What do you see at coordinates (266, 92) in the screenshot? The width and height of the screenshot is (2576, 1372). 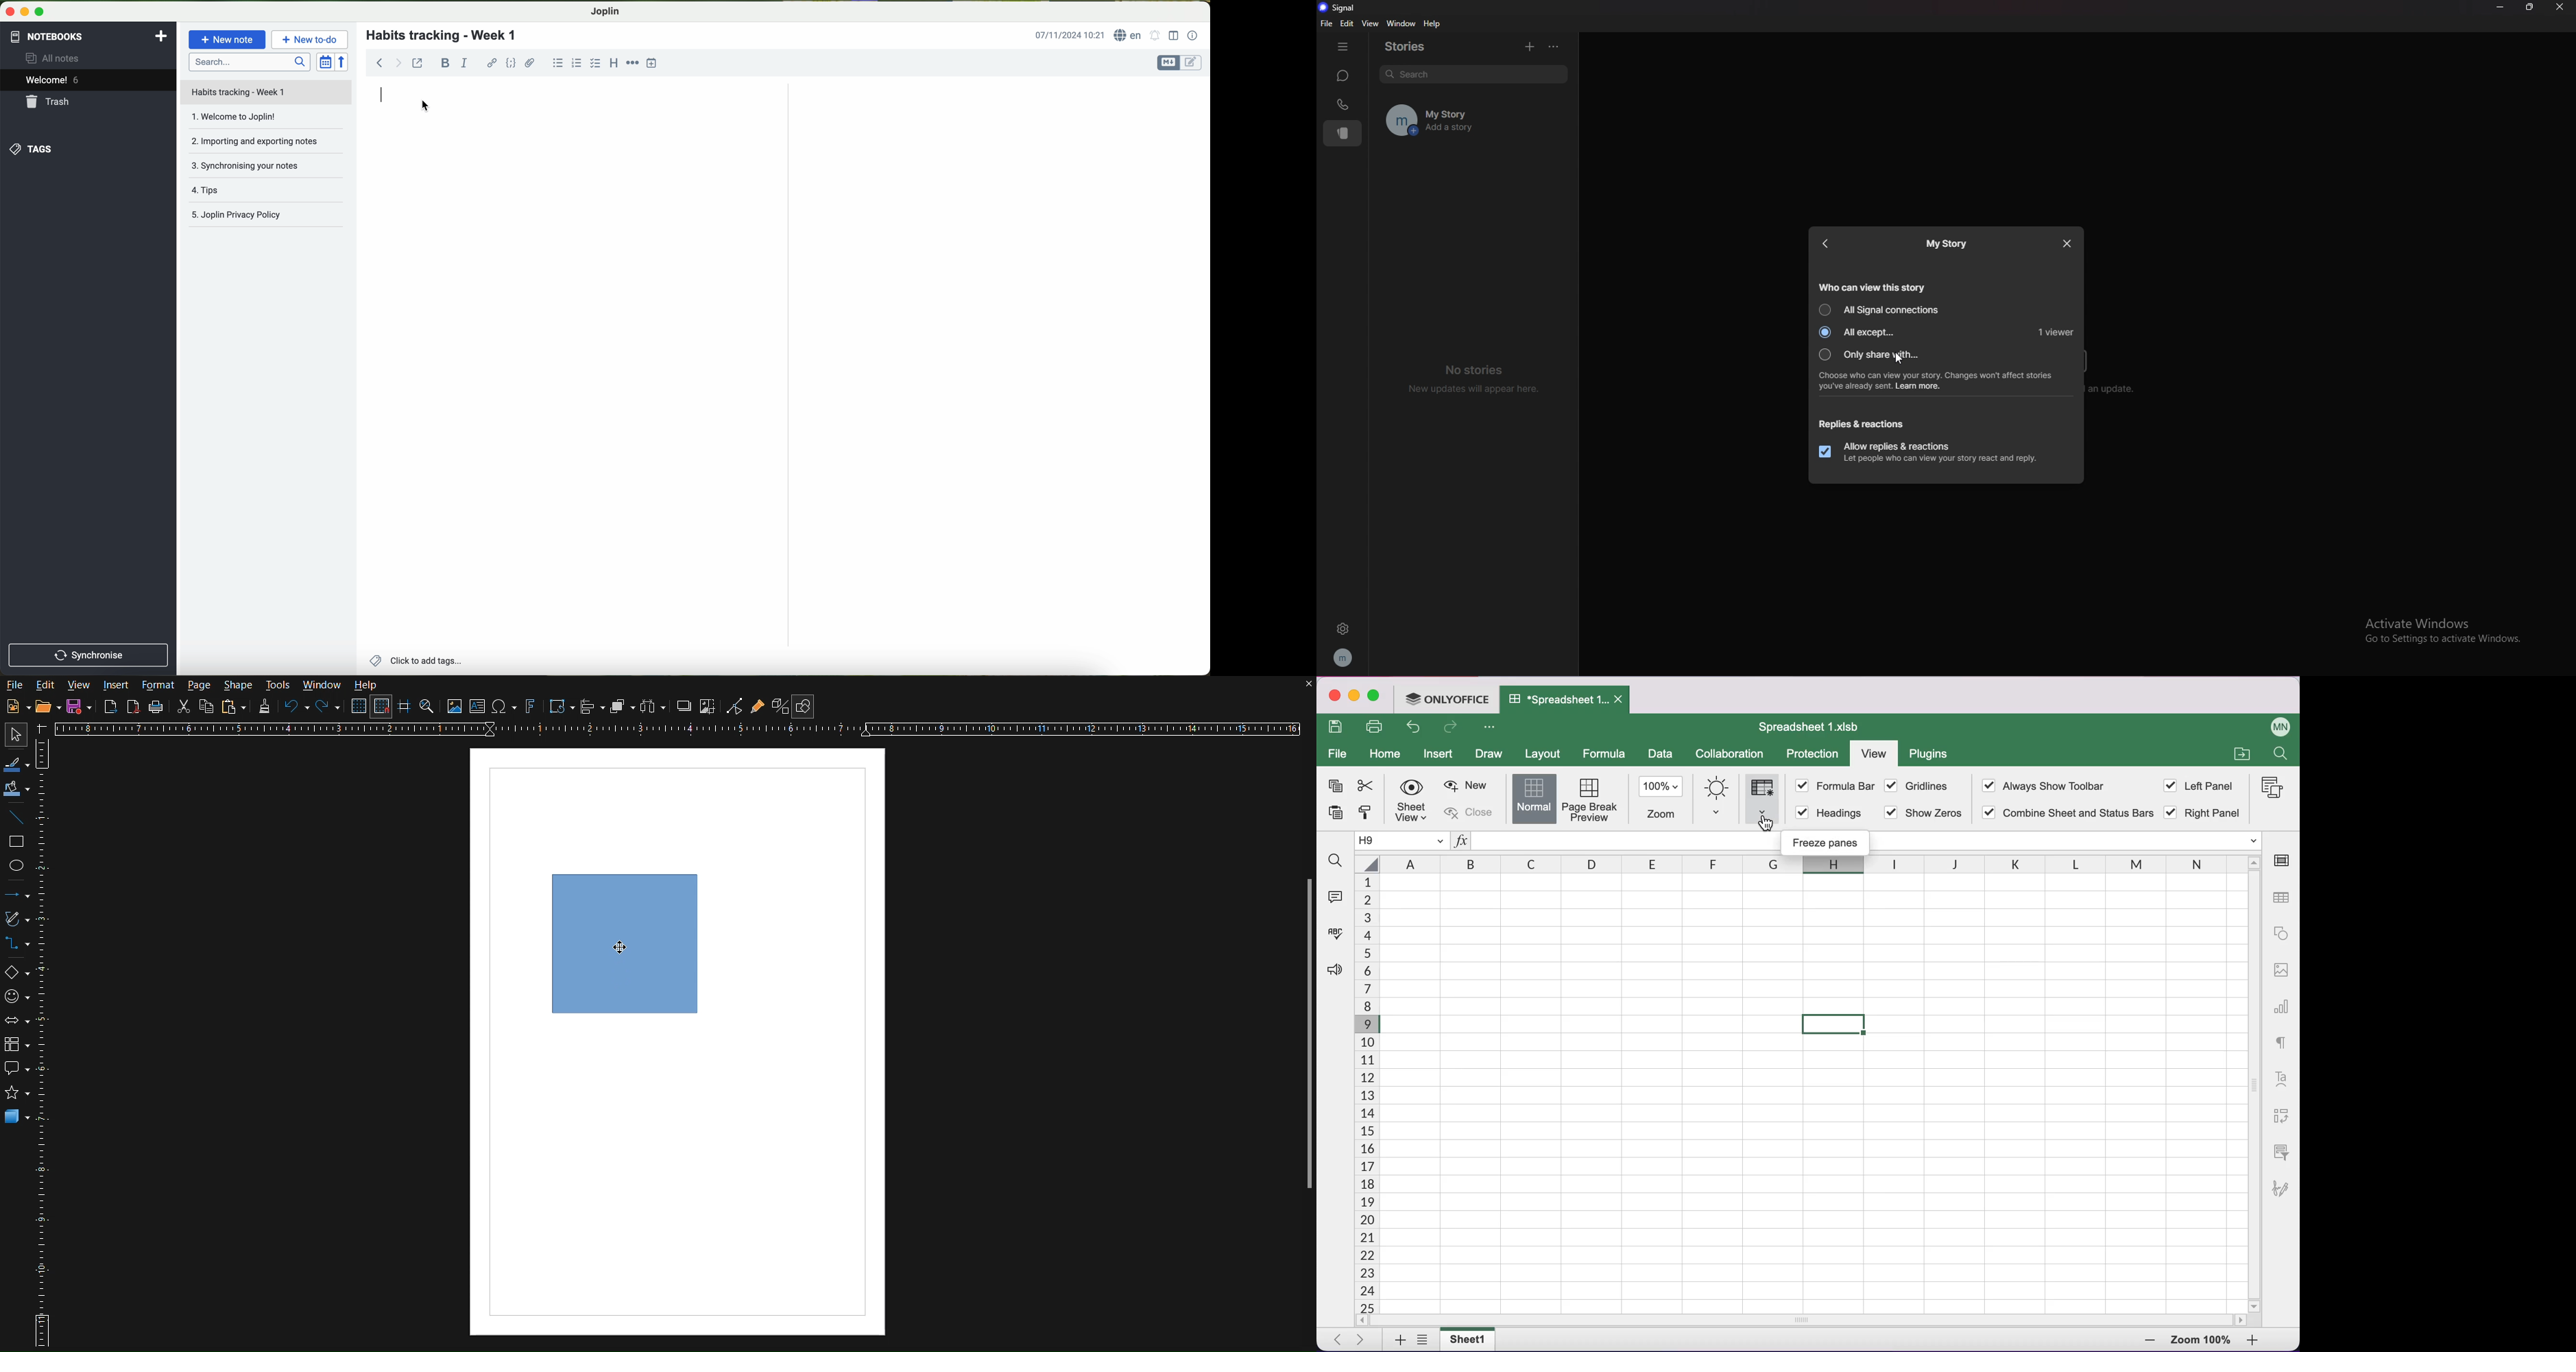 I see `file title` at bounding box center [266, 92].